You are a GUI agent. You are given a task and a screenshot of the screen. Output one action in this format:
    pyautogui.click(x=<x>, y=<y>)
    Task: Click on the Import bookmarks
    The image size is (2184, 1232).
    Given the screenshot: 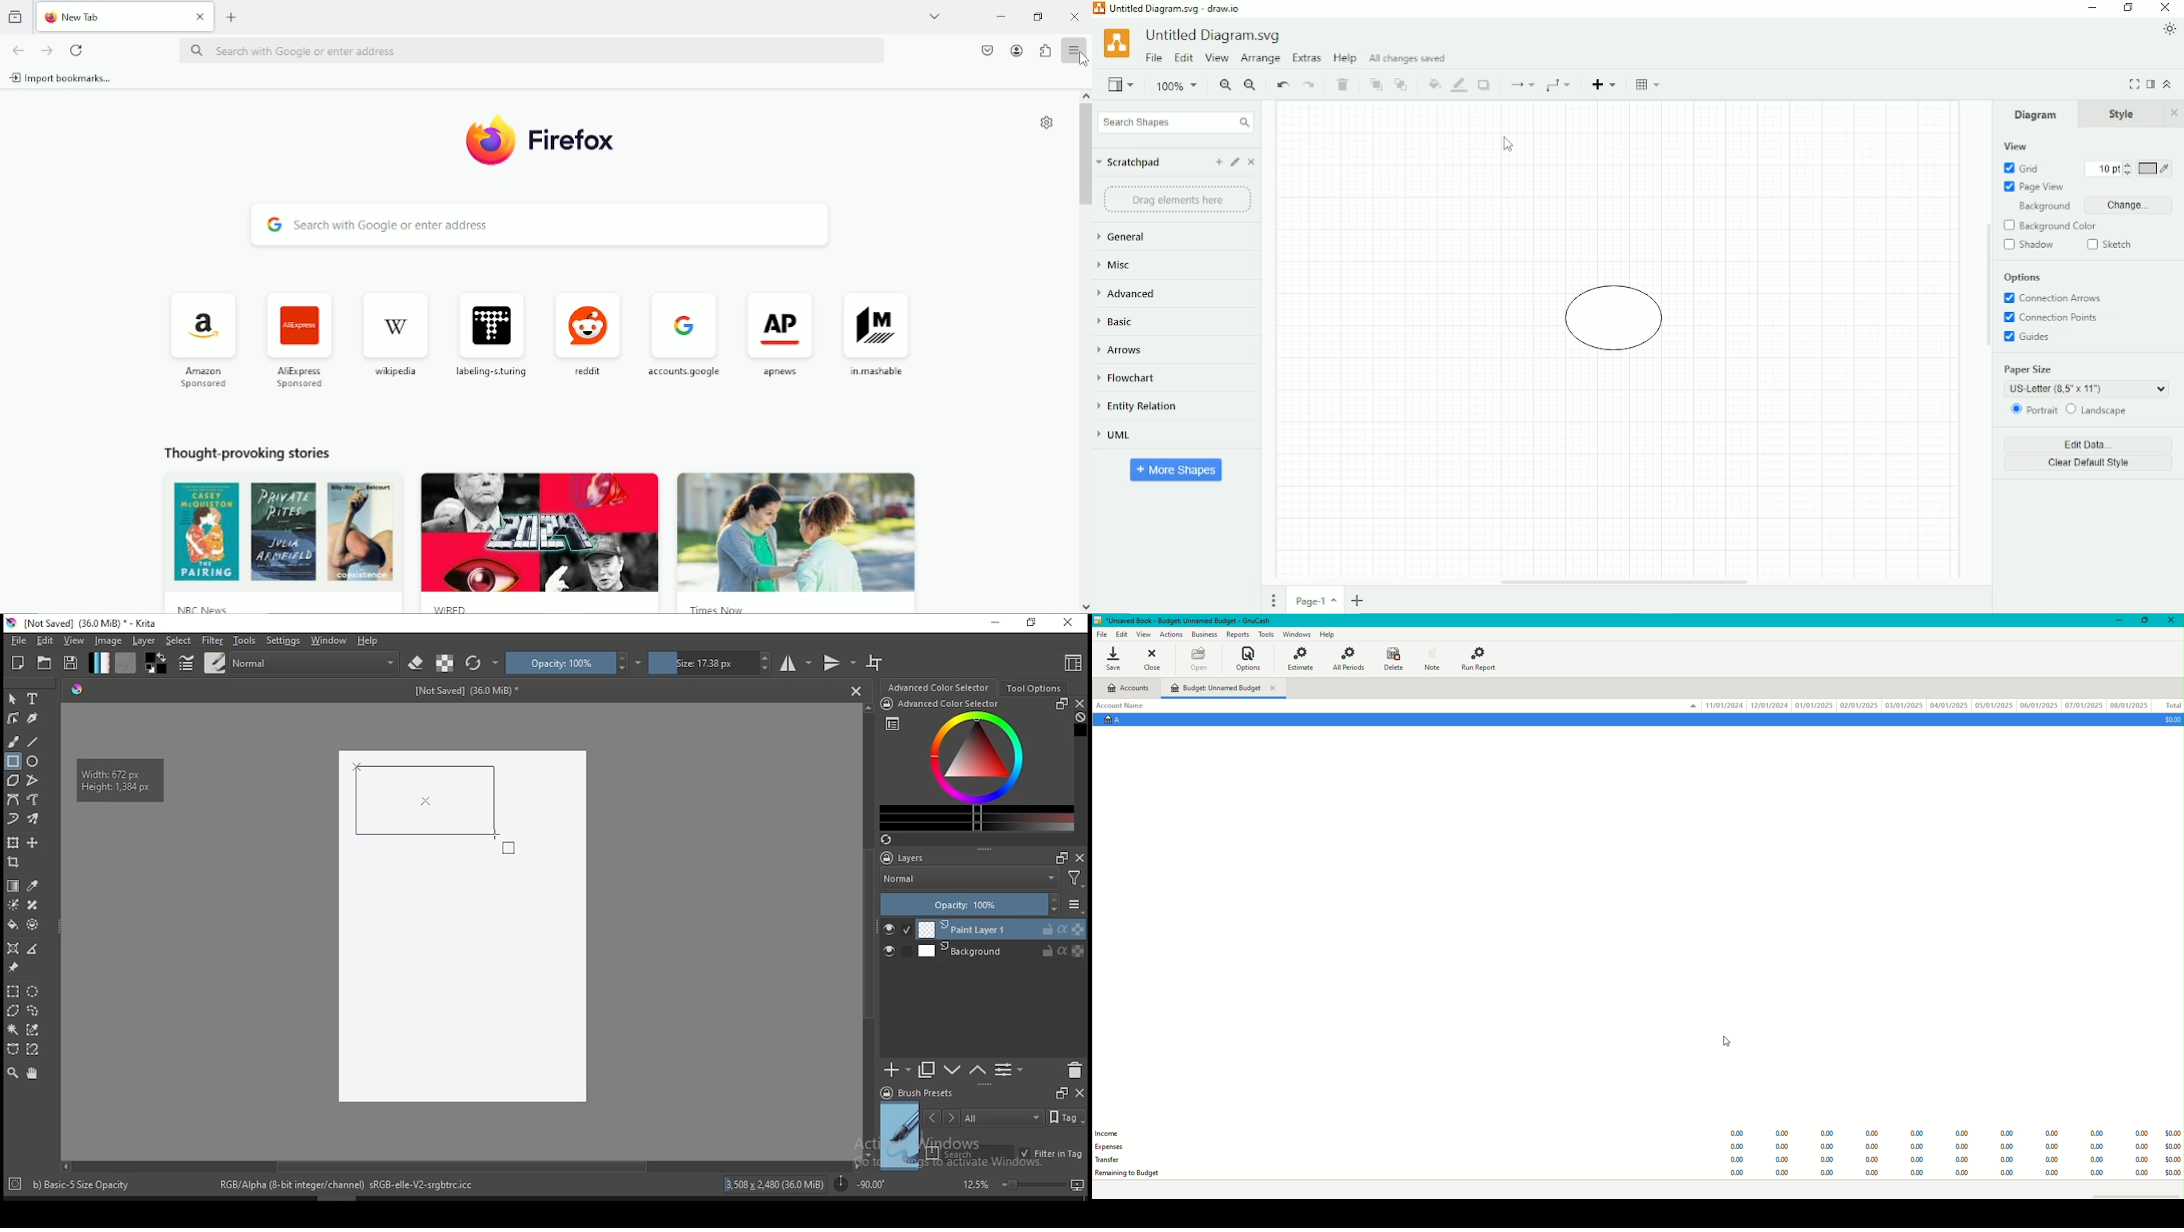 What is the action you would take?
    pyautogui.click(x=63, y=79)
    